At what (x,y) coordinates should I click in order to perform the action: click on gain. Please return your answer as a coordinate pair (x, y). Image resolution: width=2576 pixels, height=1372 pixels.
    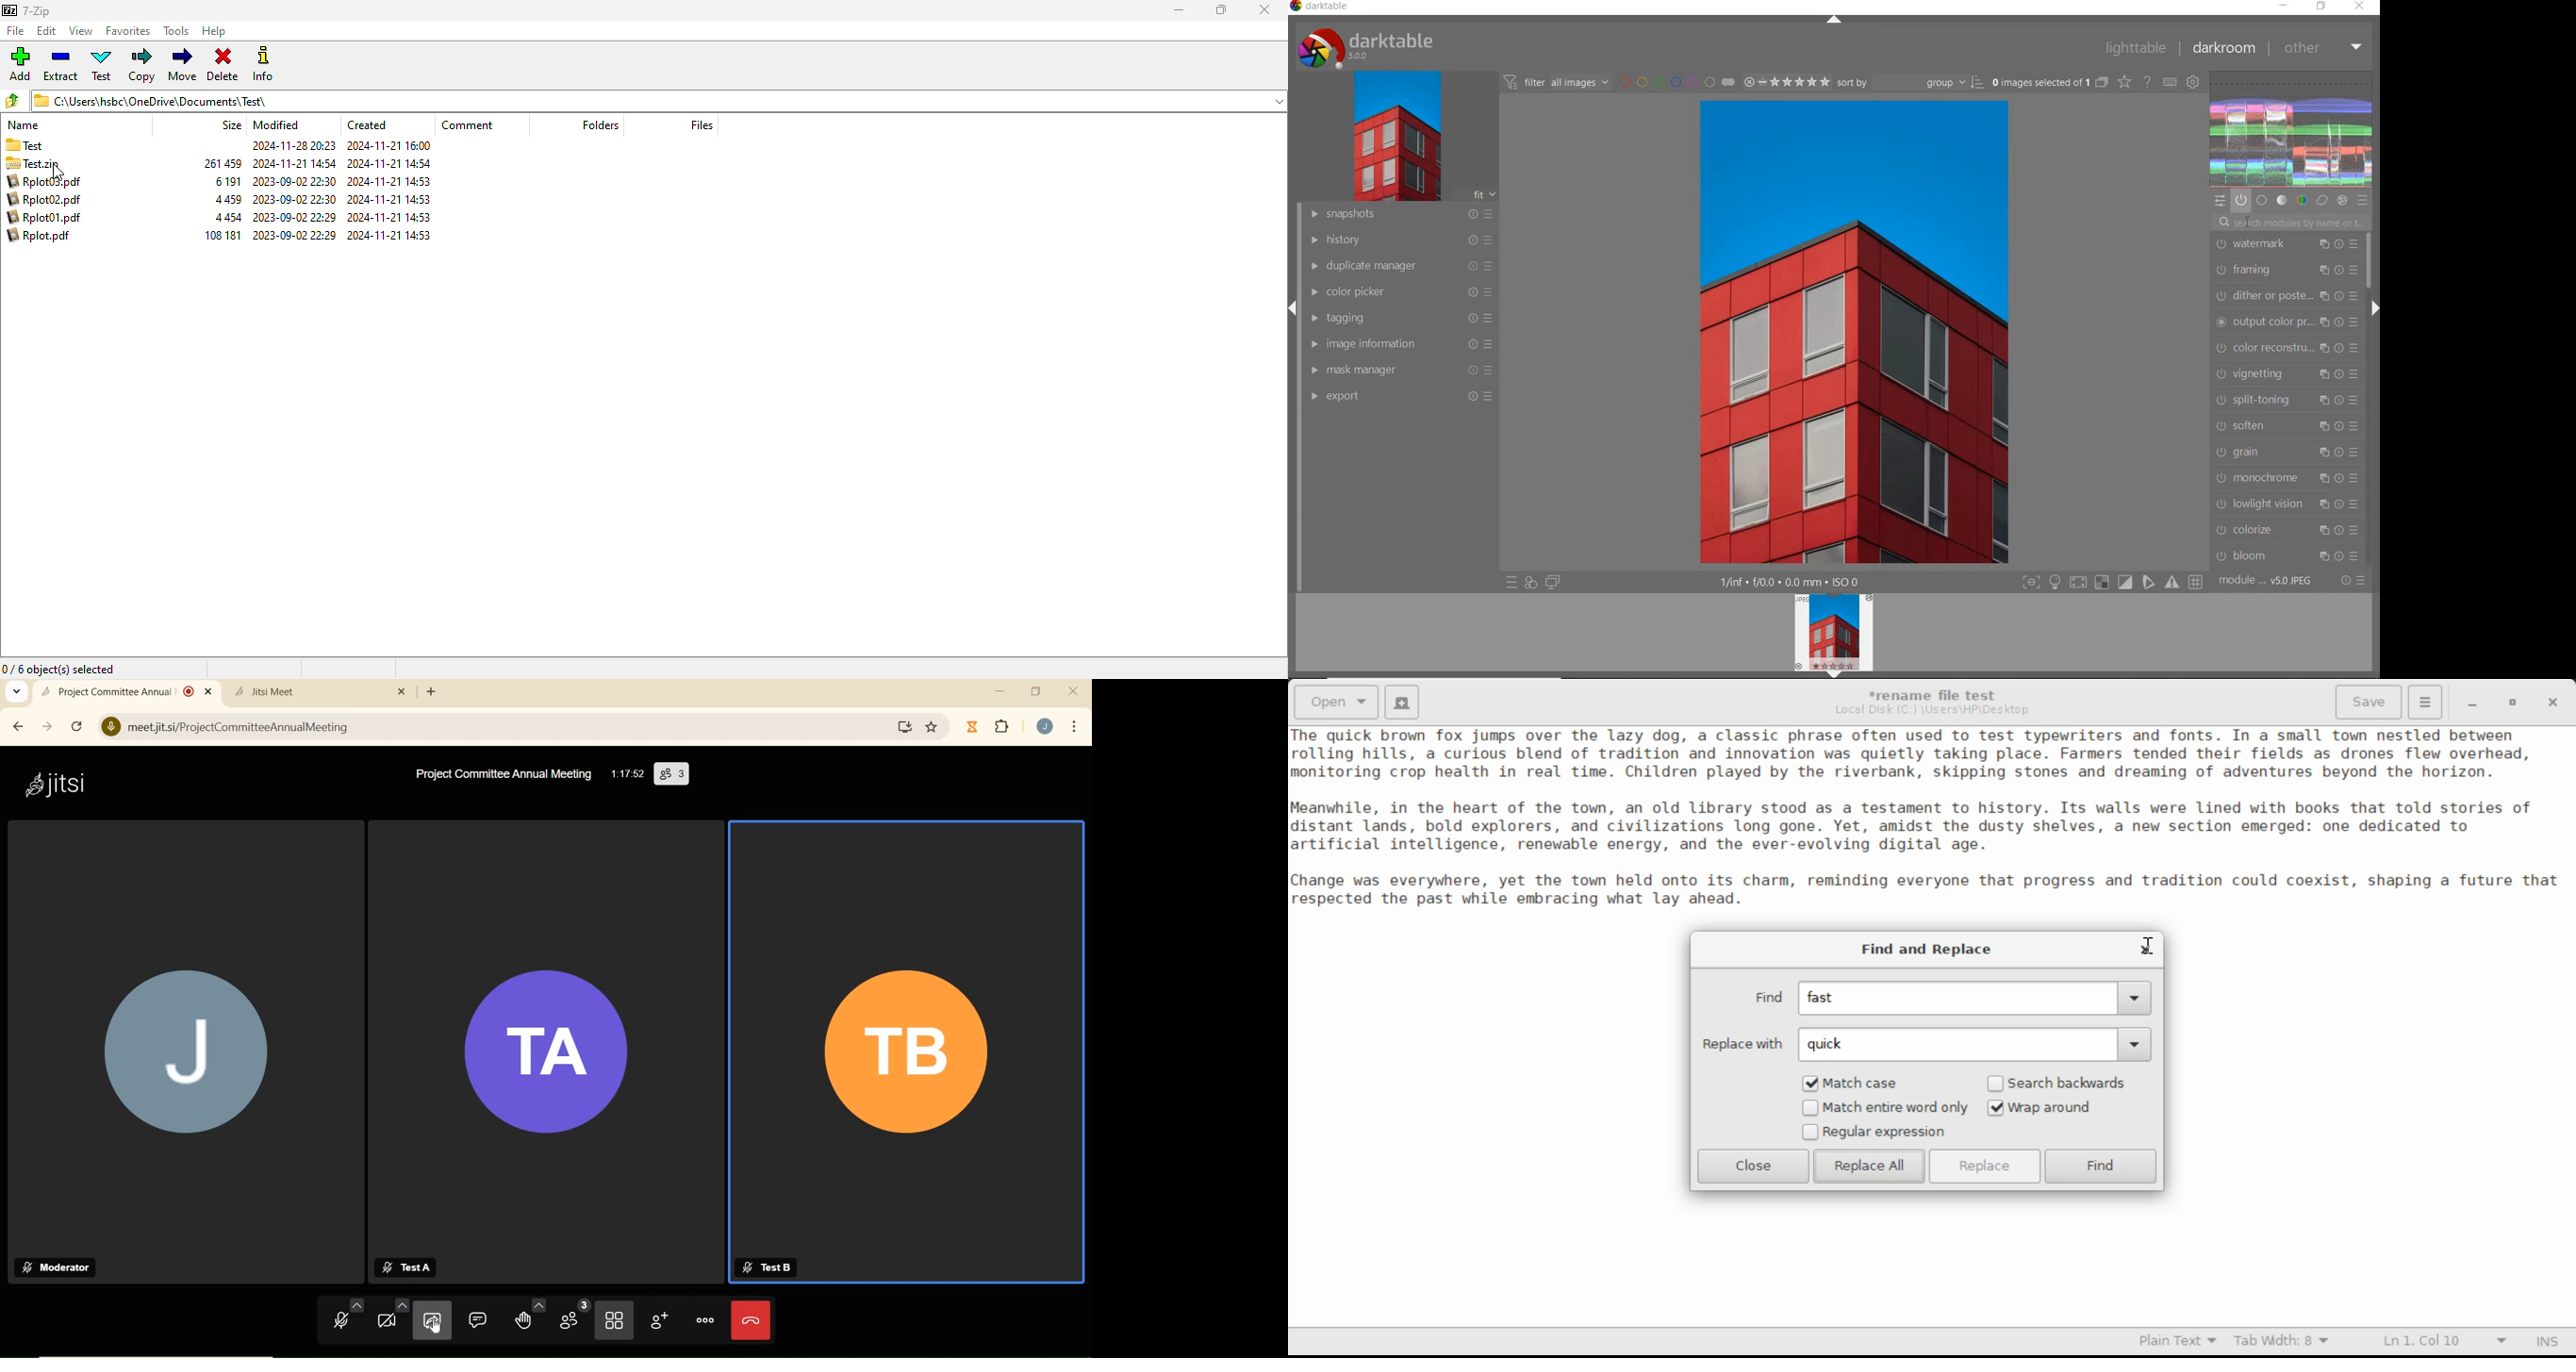
    Looking at the image, I should click on (2287, 453).